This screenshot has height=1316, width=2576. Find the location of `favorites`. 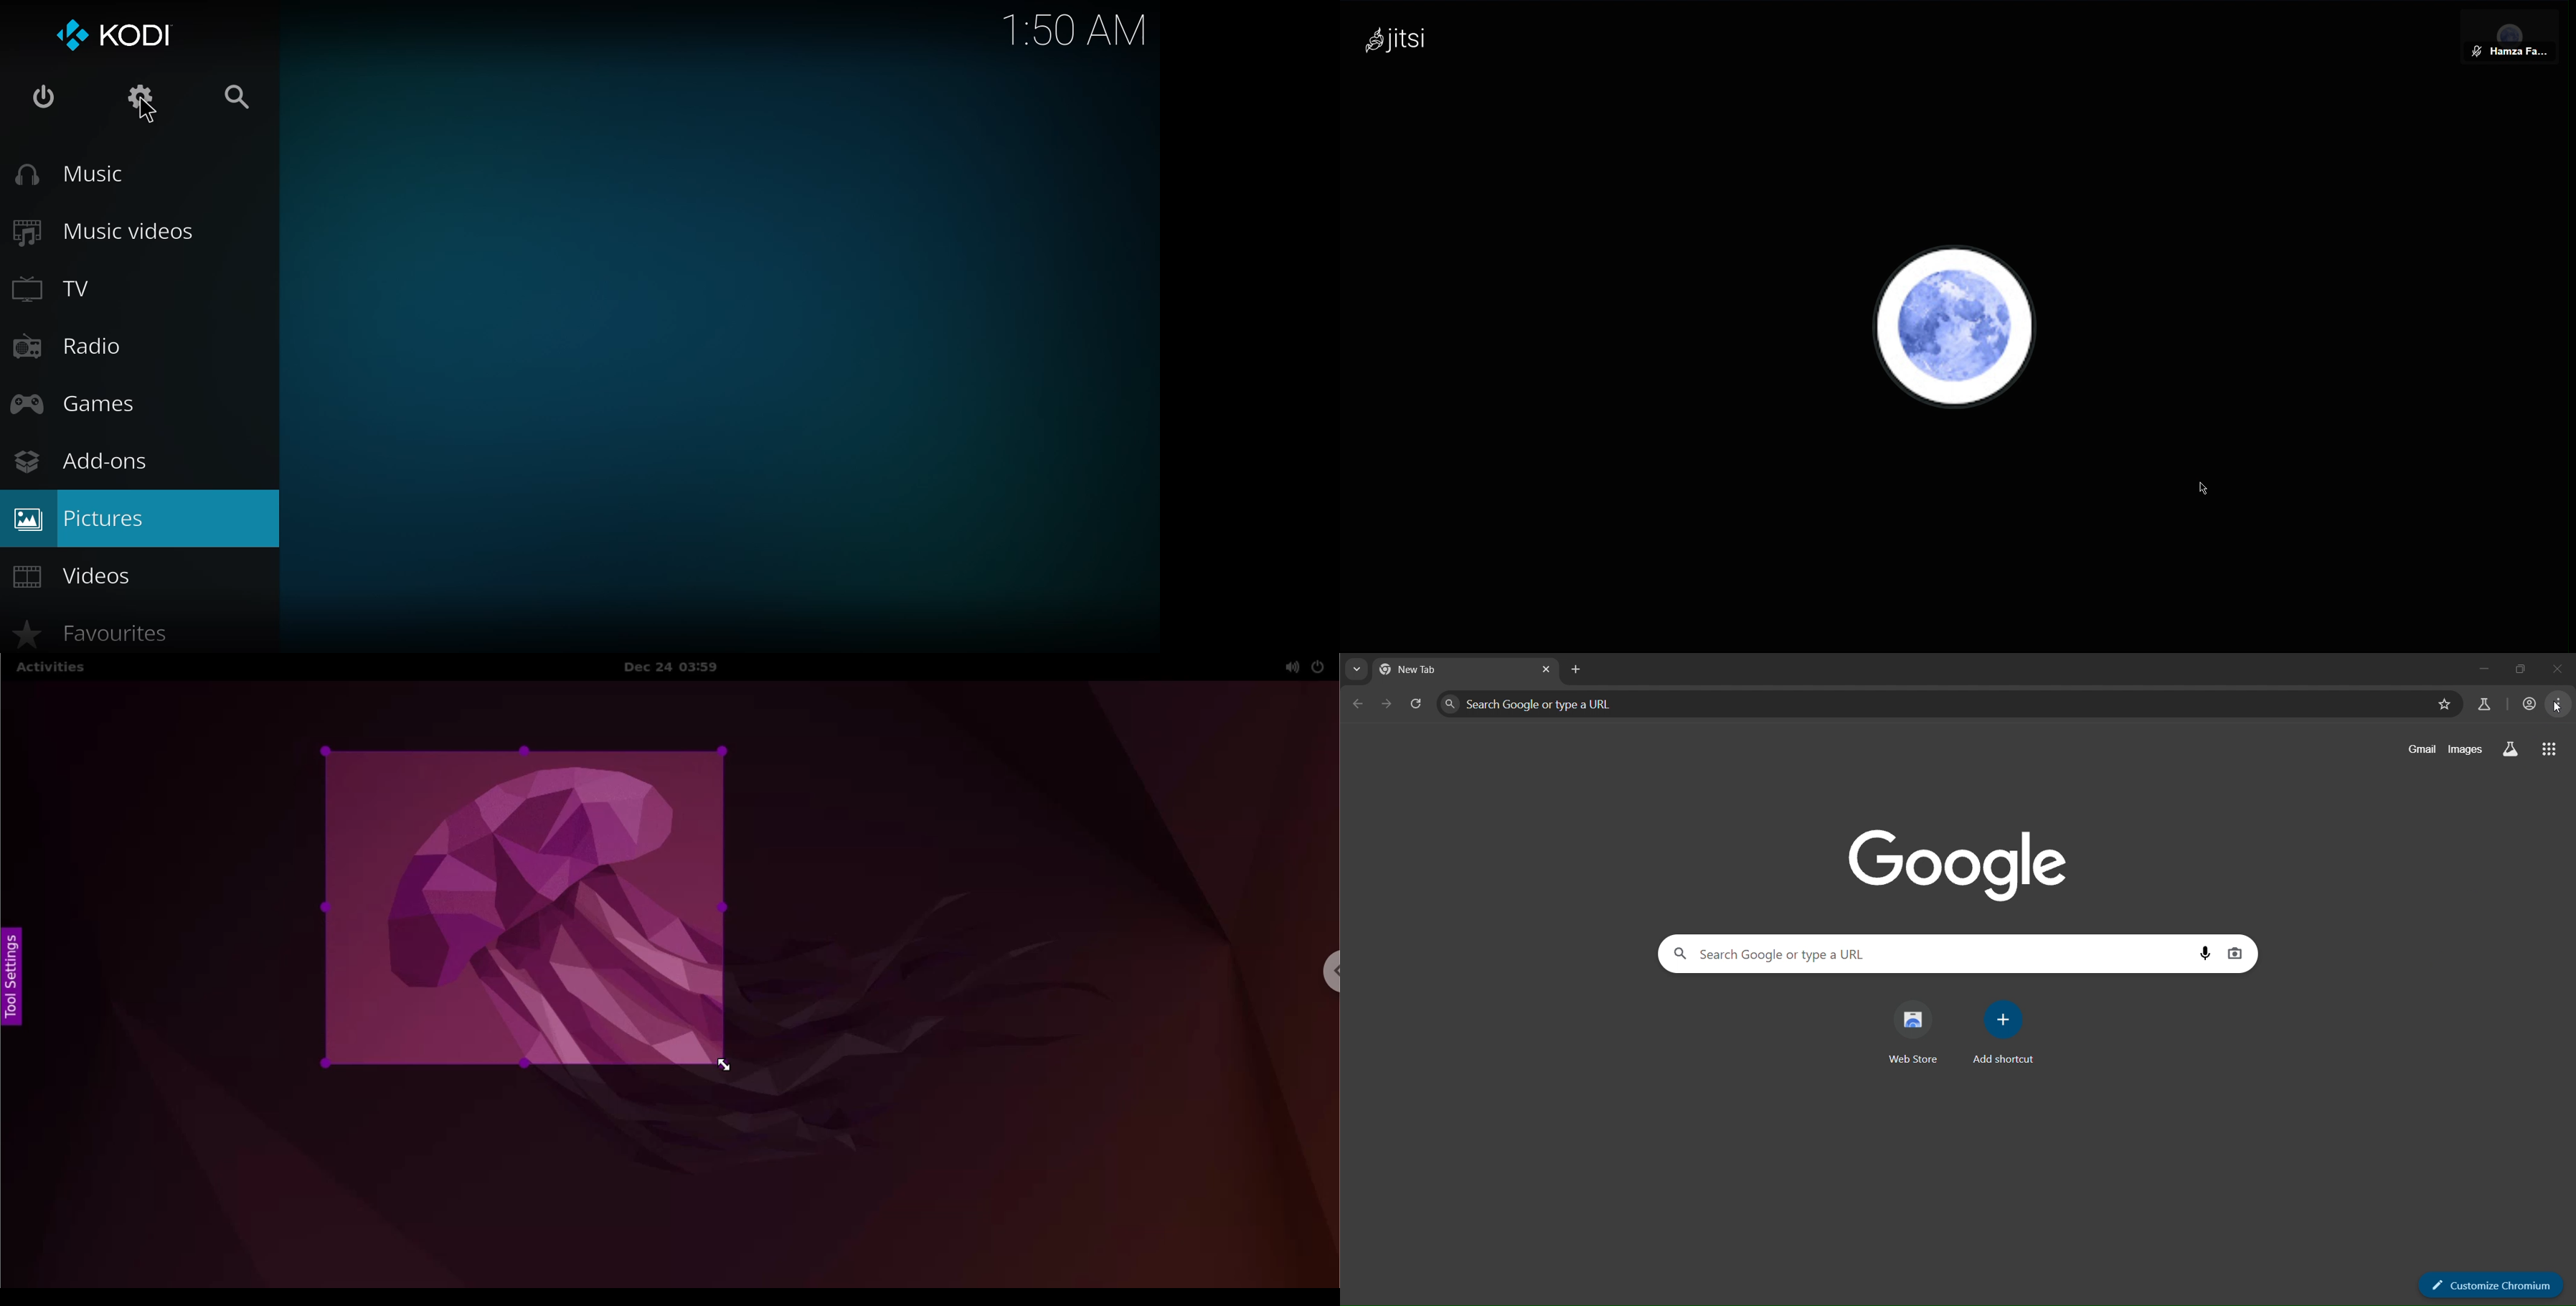

favorites is located at coordinates (102, 634).